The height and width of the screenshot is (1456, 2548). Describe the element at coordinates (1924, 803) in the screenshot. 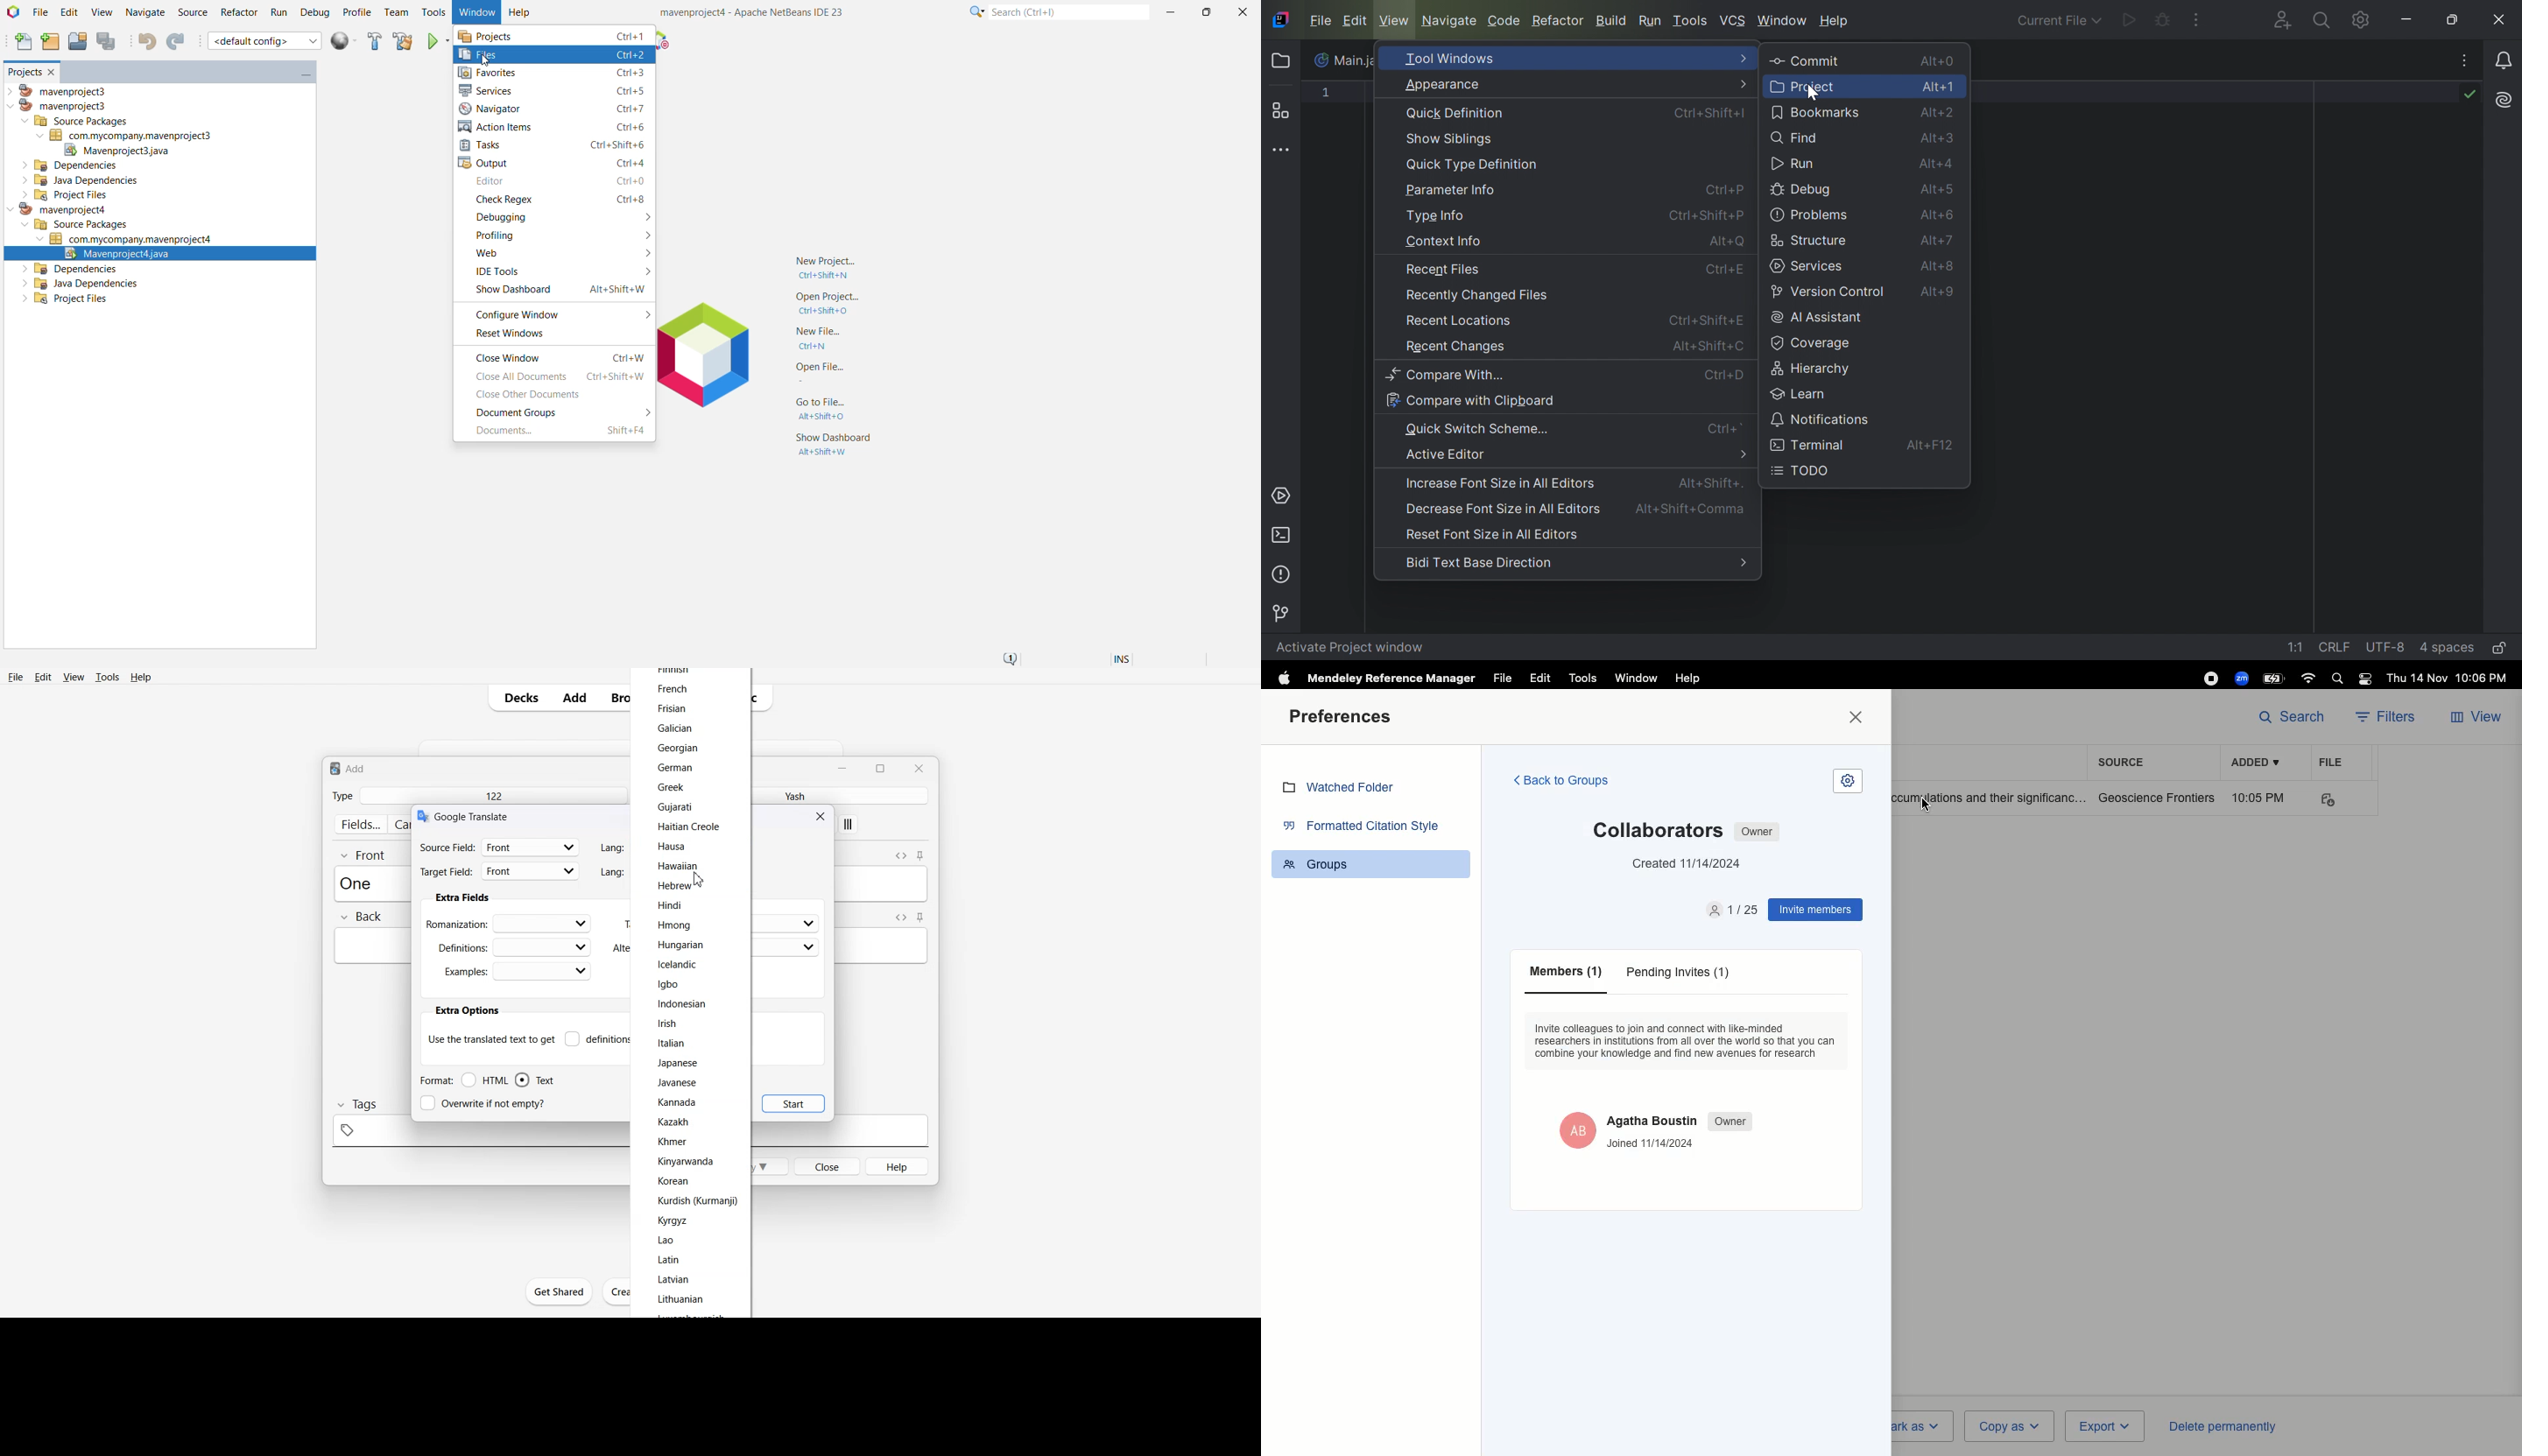

I see `cursor` at that location.